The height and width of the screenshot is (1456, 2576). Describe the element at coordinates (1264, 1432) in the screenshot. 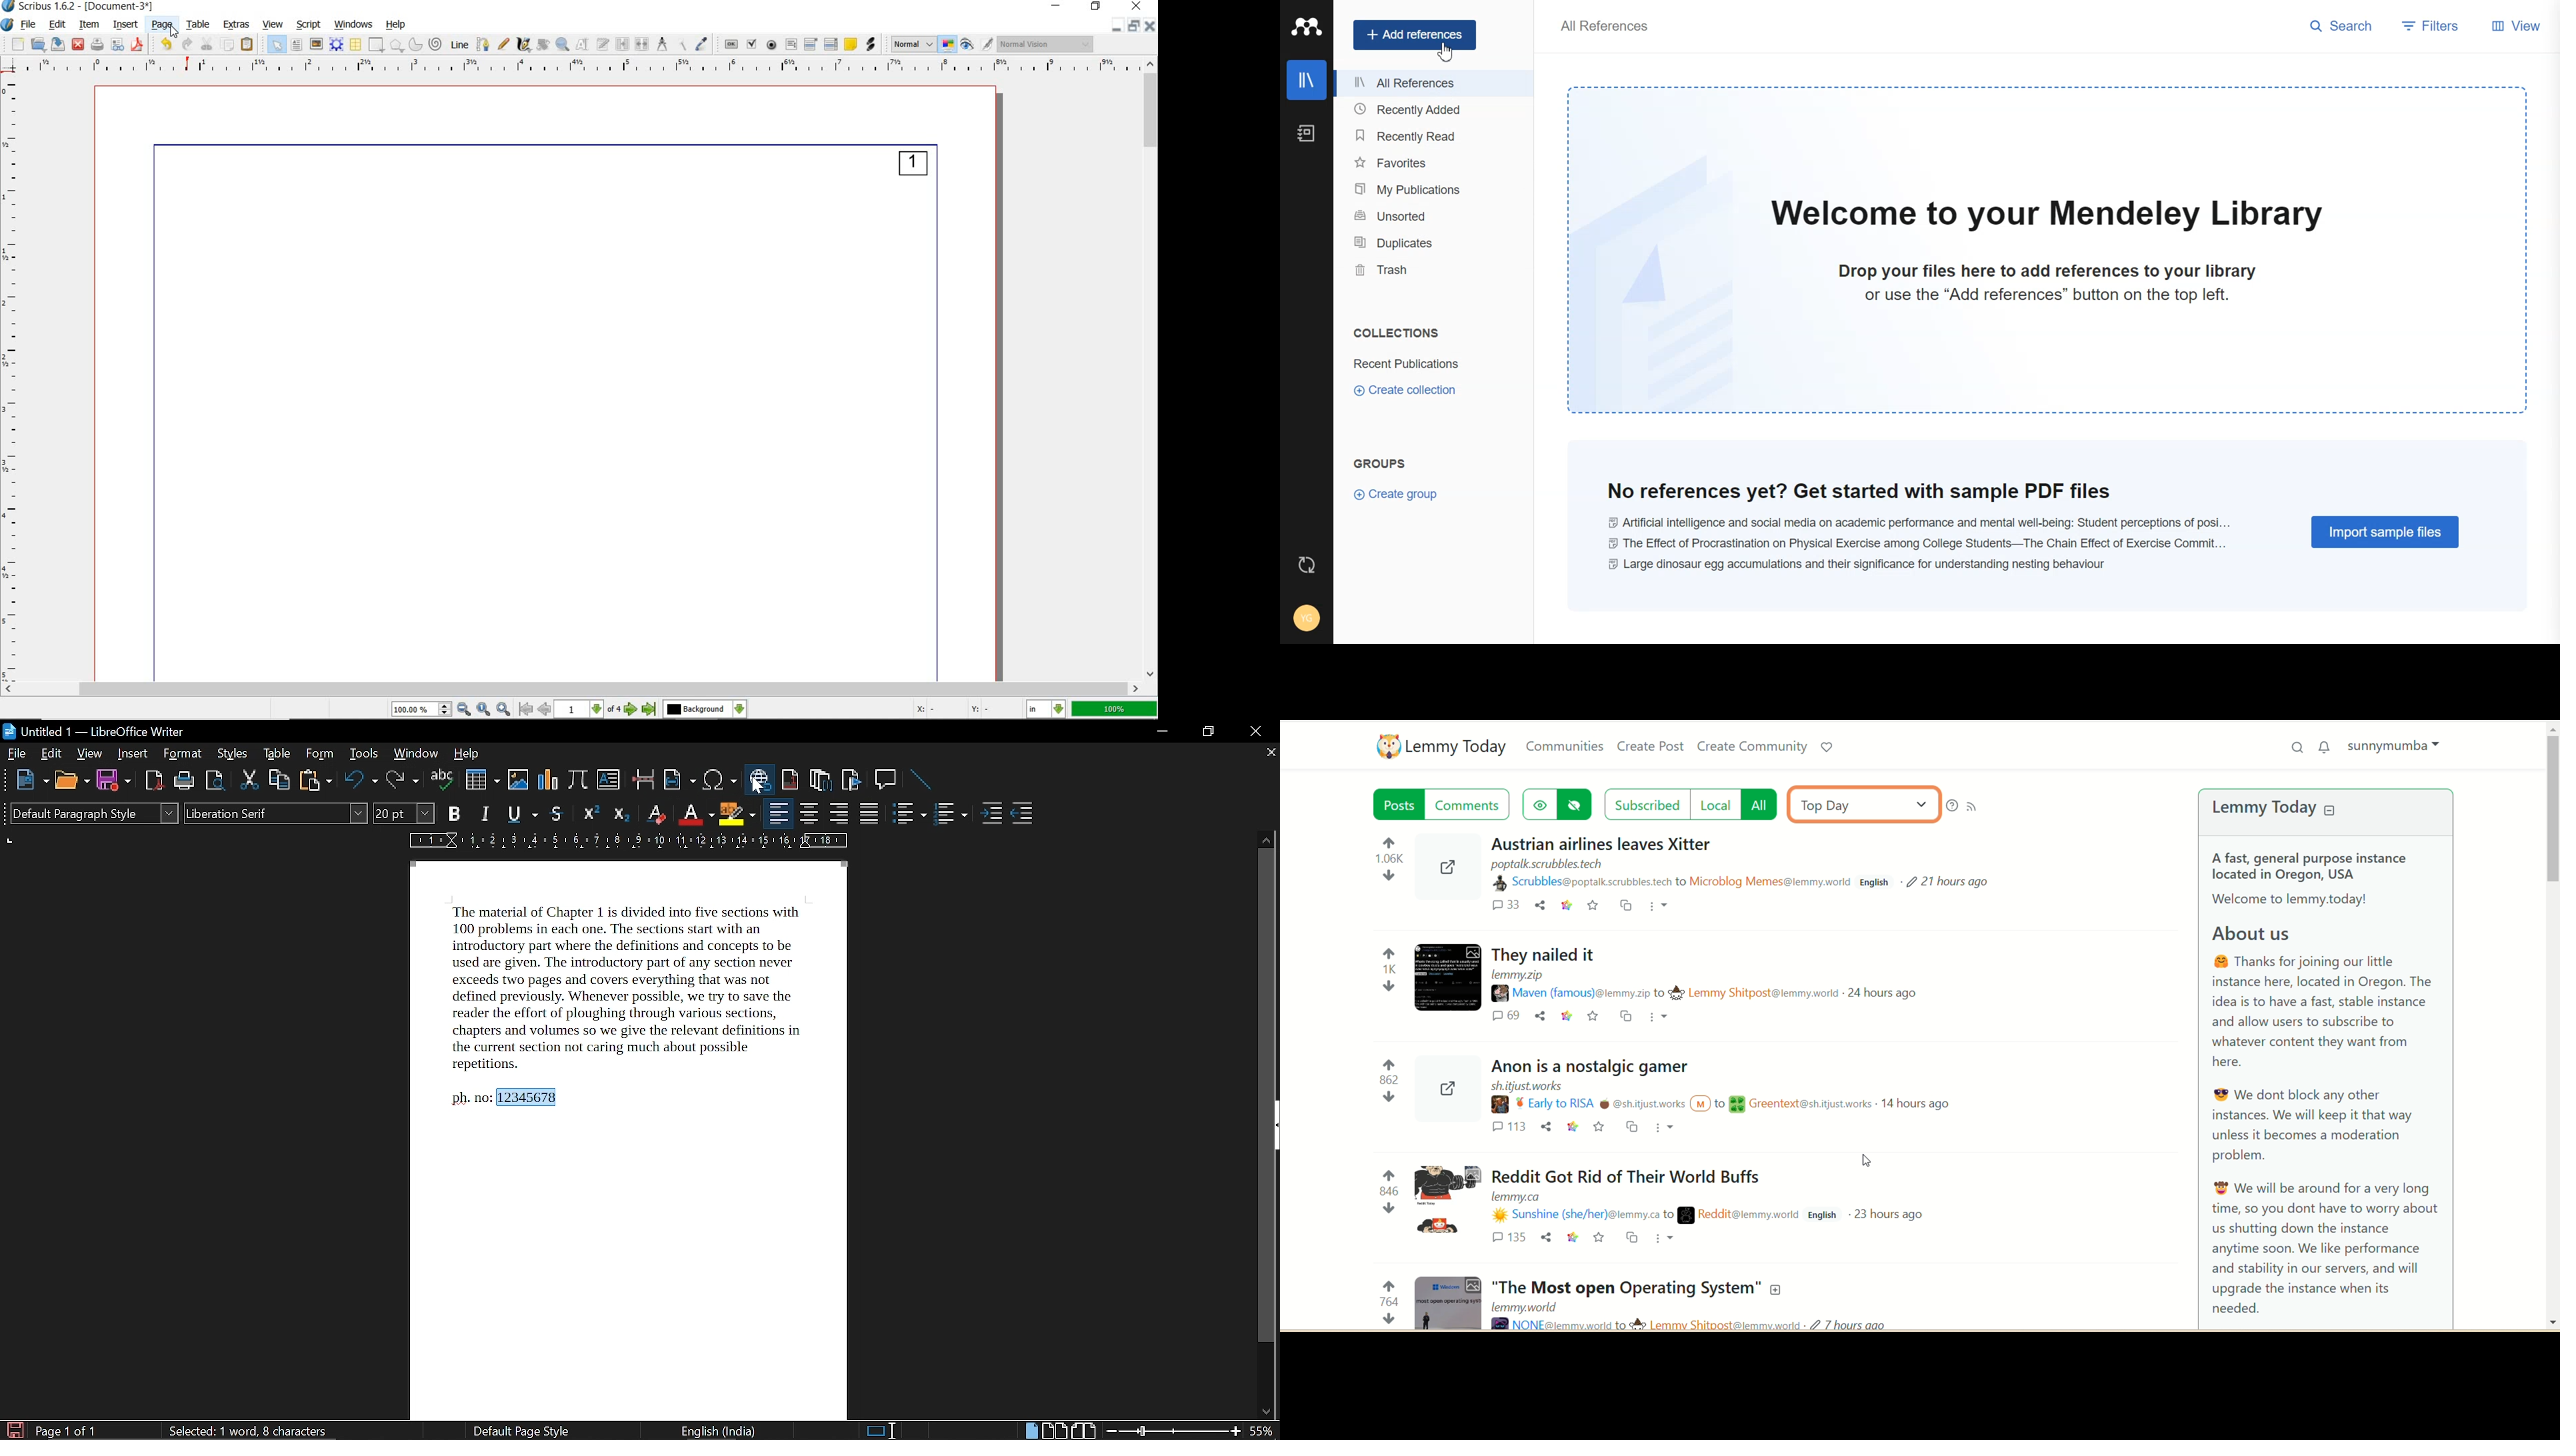

I see `current zoom` at that location.